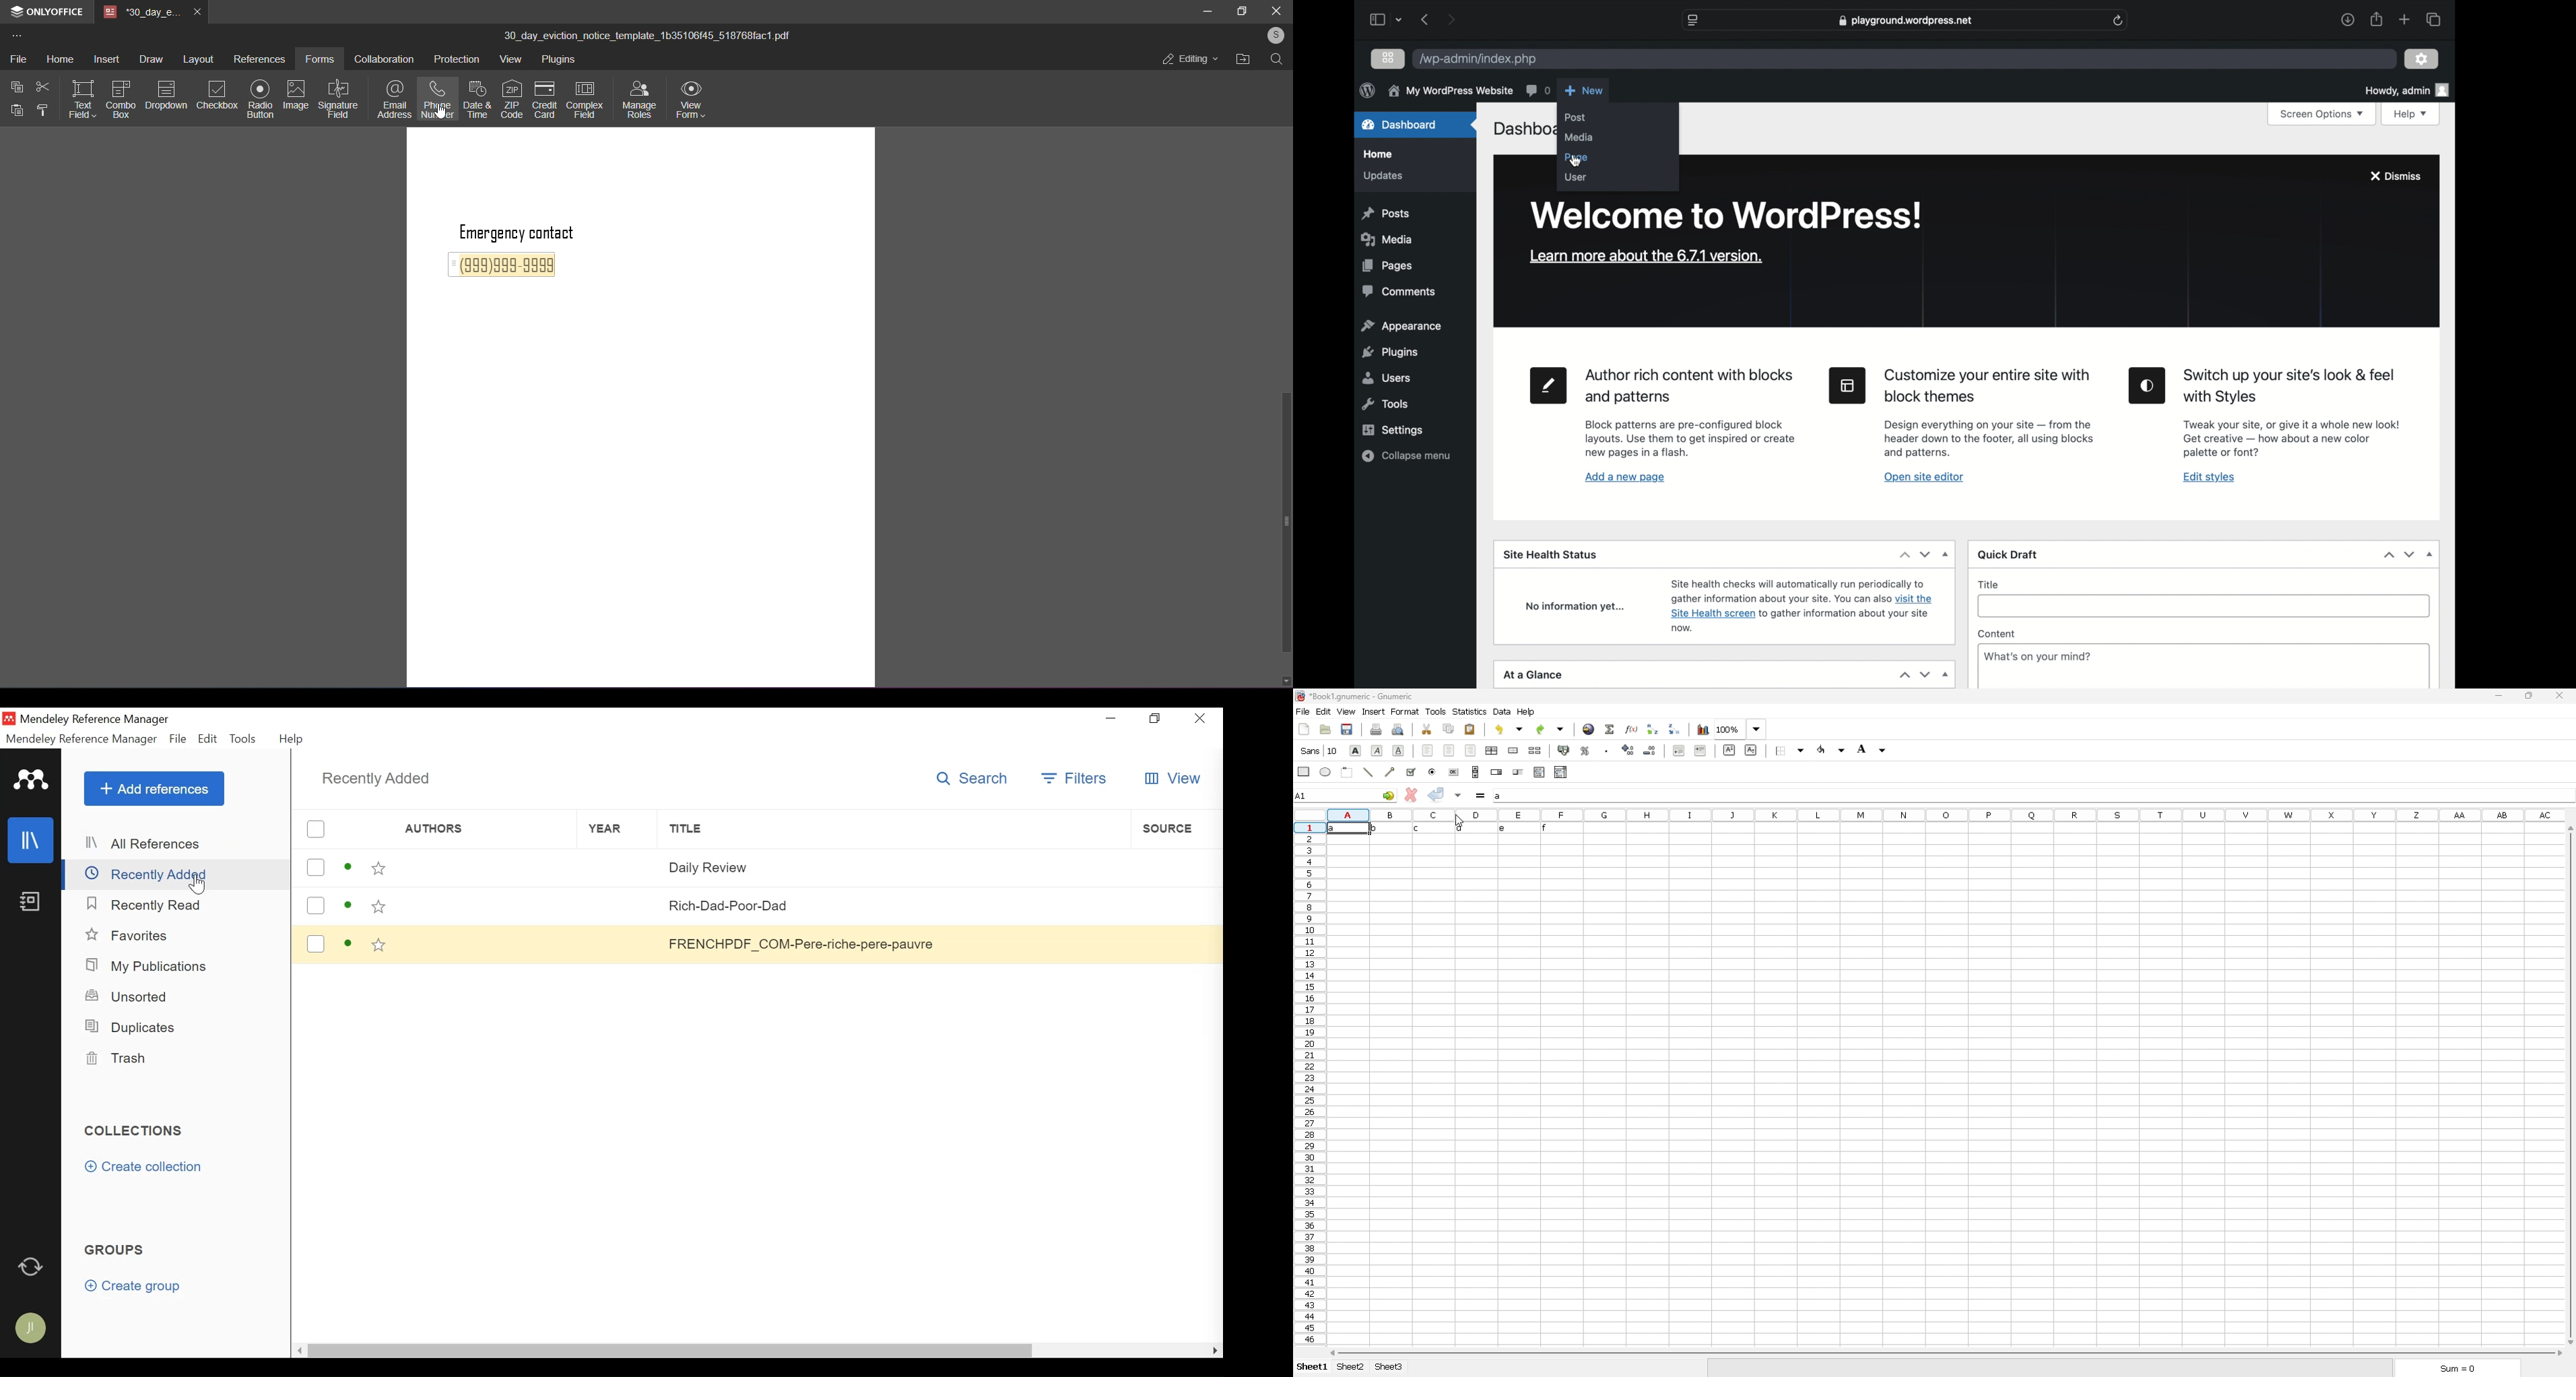 This screenshot has height=1400, width=2576. What do you see at coordinates (216, 96) in the screenshot?
I see `checkbox` at bounding box center [216, 96].